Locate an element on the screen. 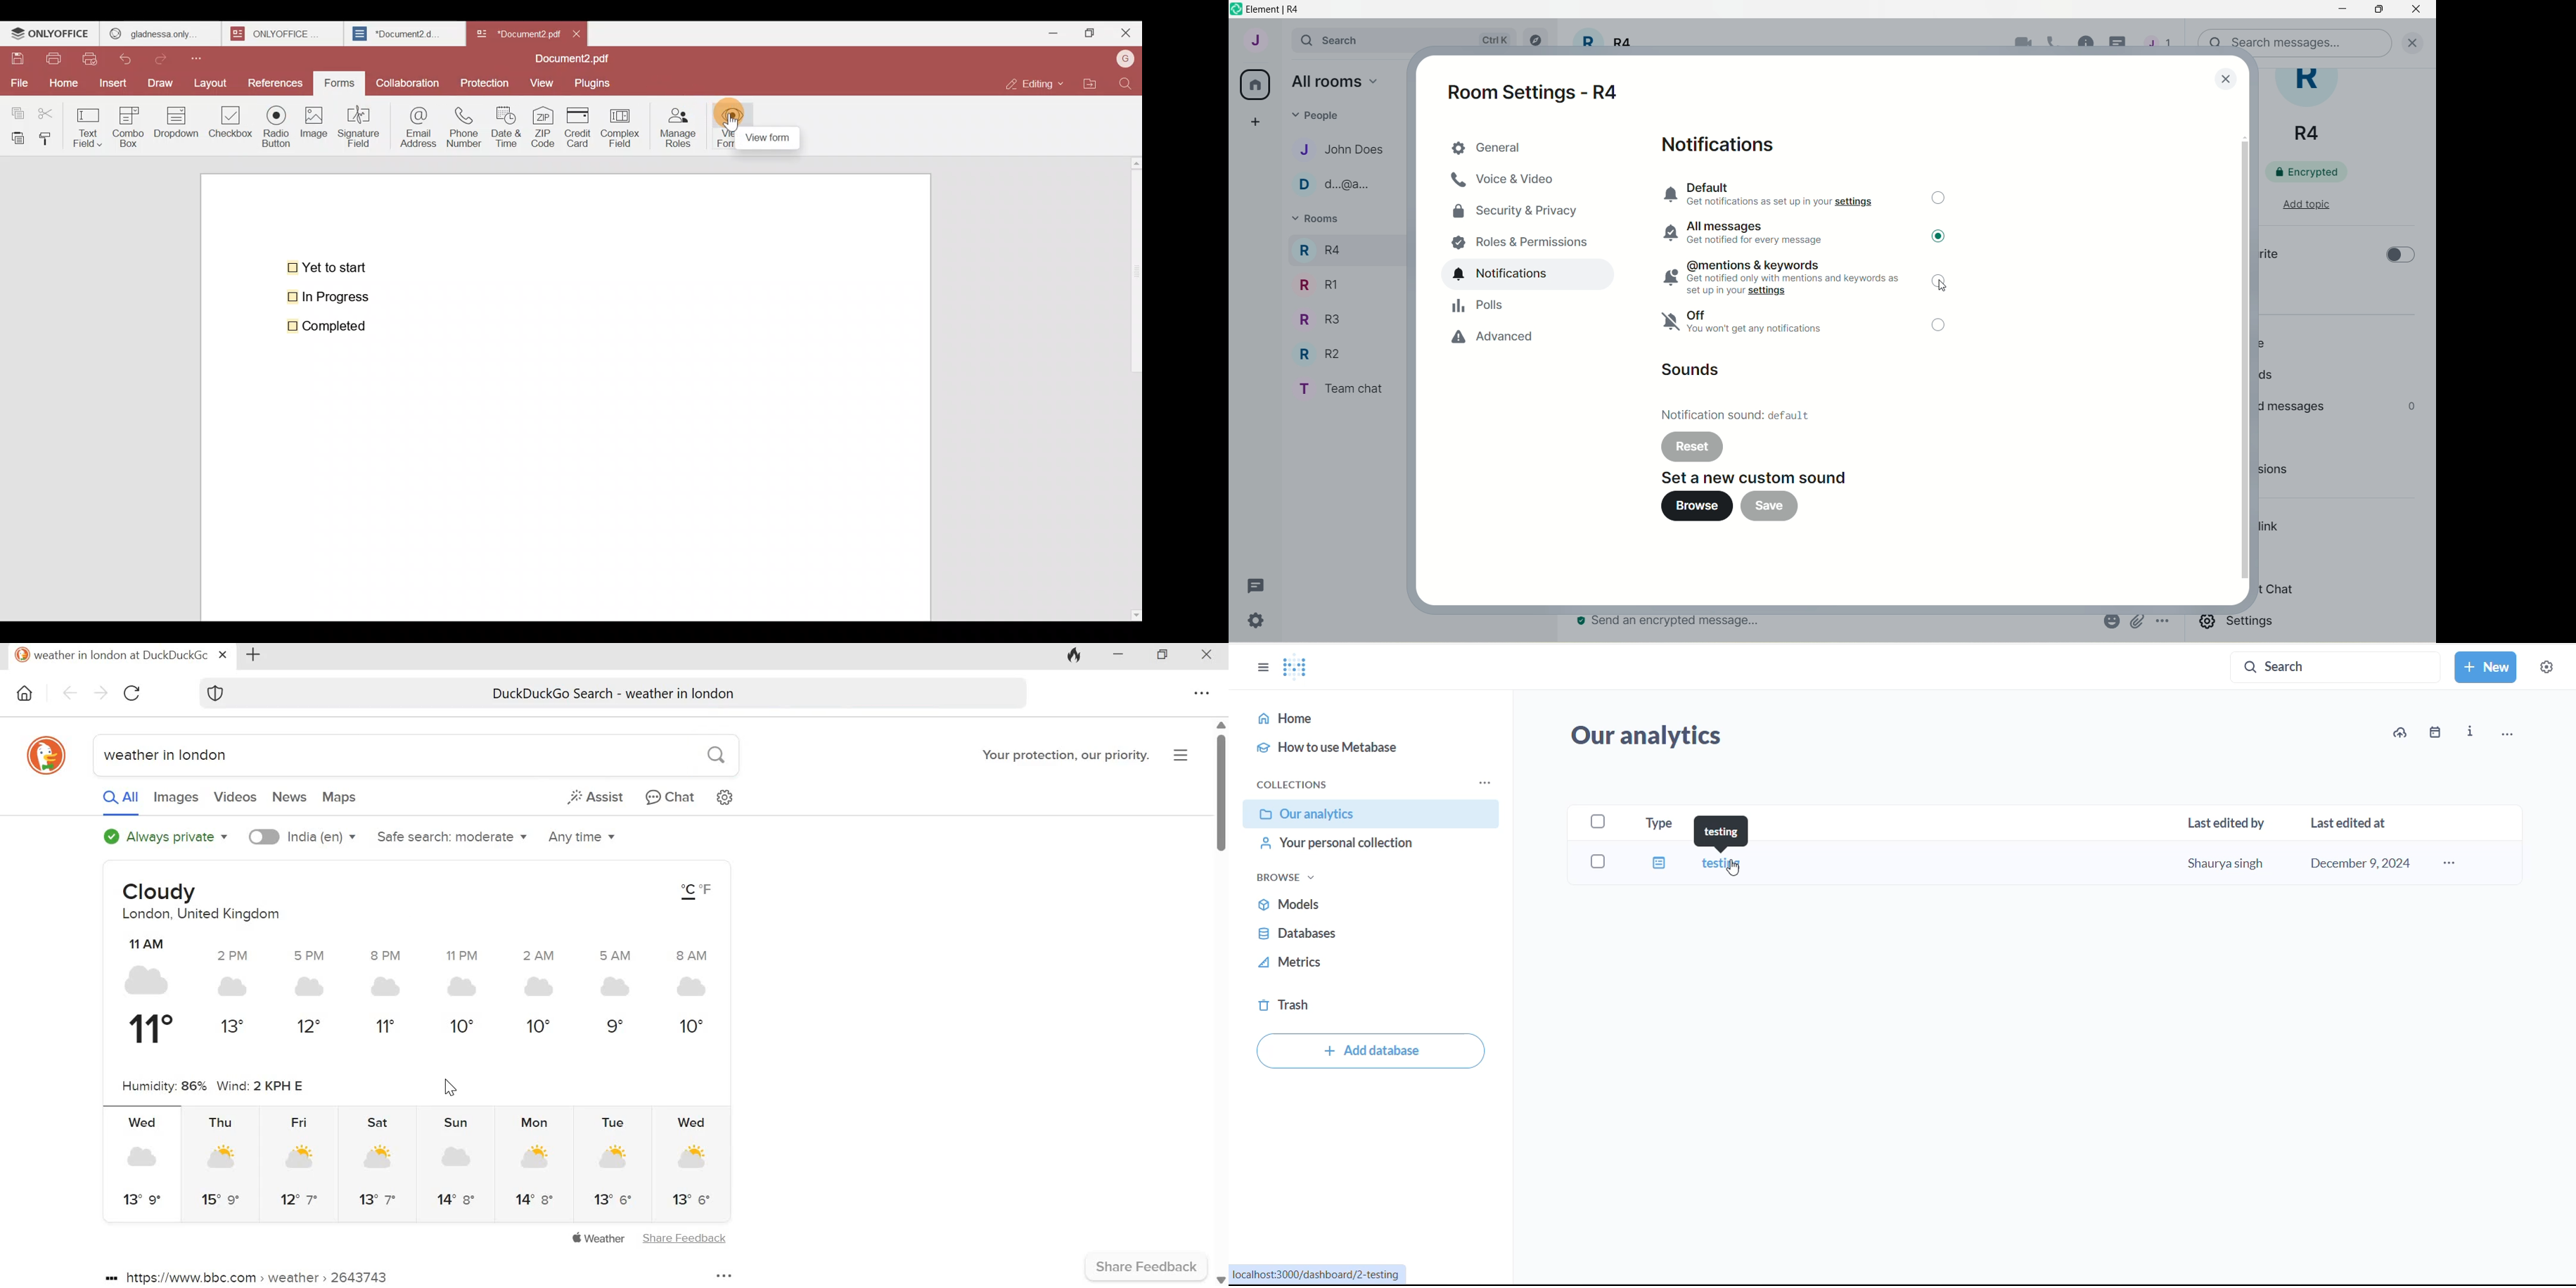 This screenshot has width=2576, height=1288. export chat is located at coordinates (2276, 590).